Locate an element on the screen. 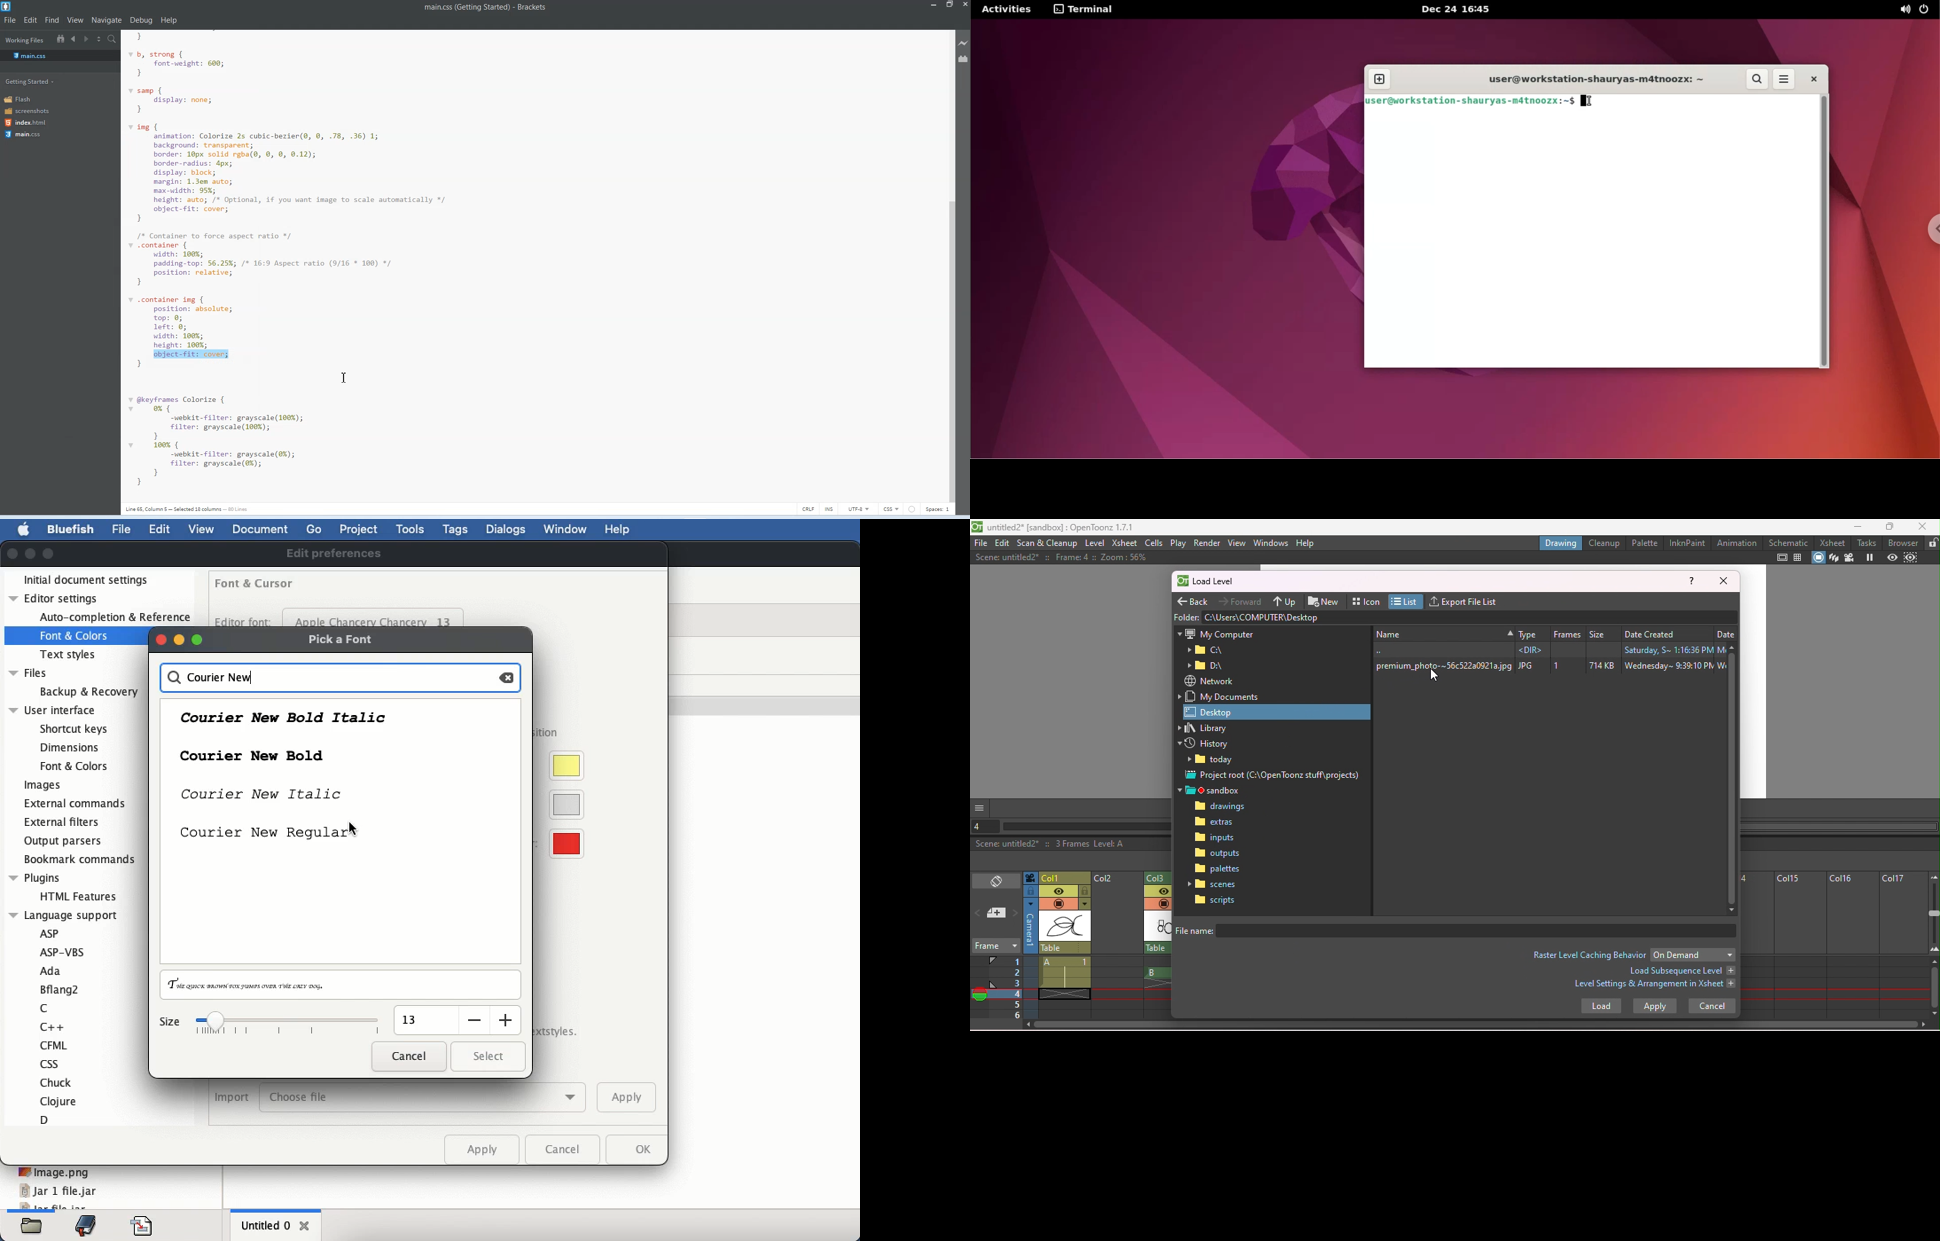  My work documents is located at coordinates (1223, 697).